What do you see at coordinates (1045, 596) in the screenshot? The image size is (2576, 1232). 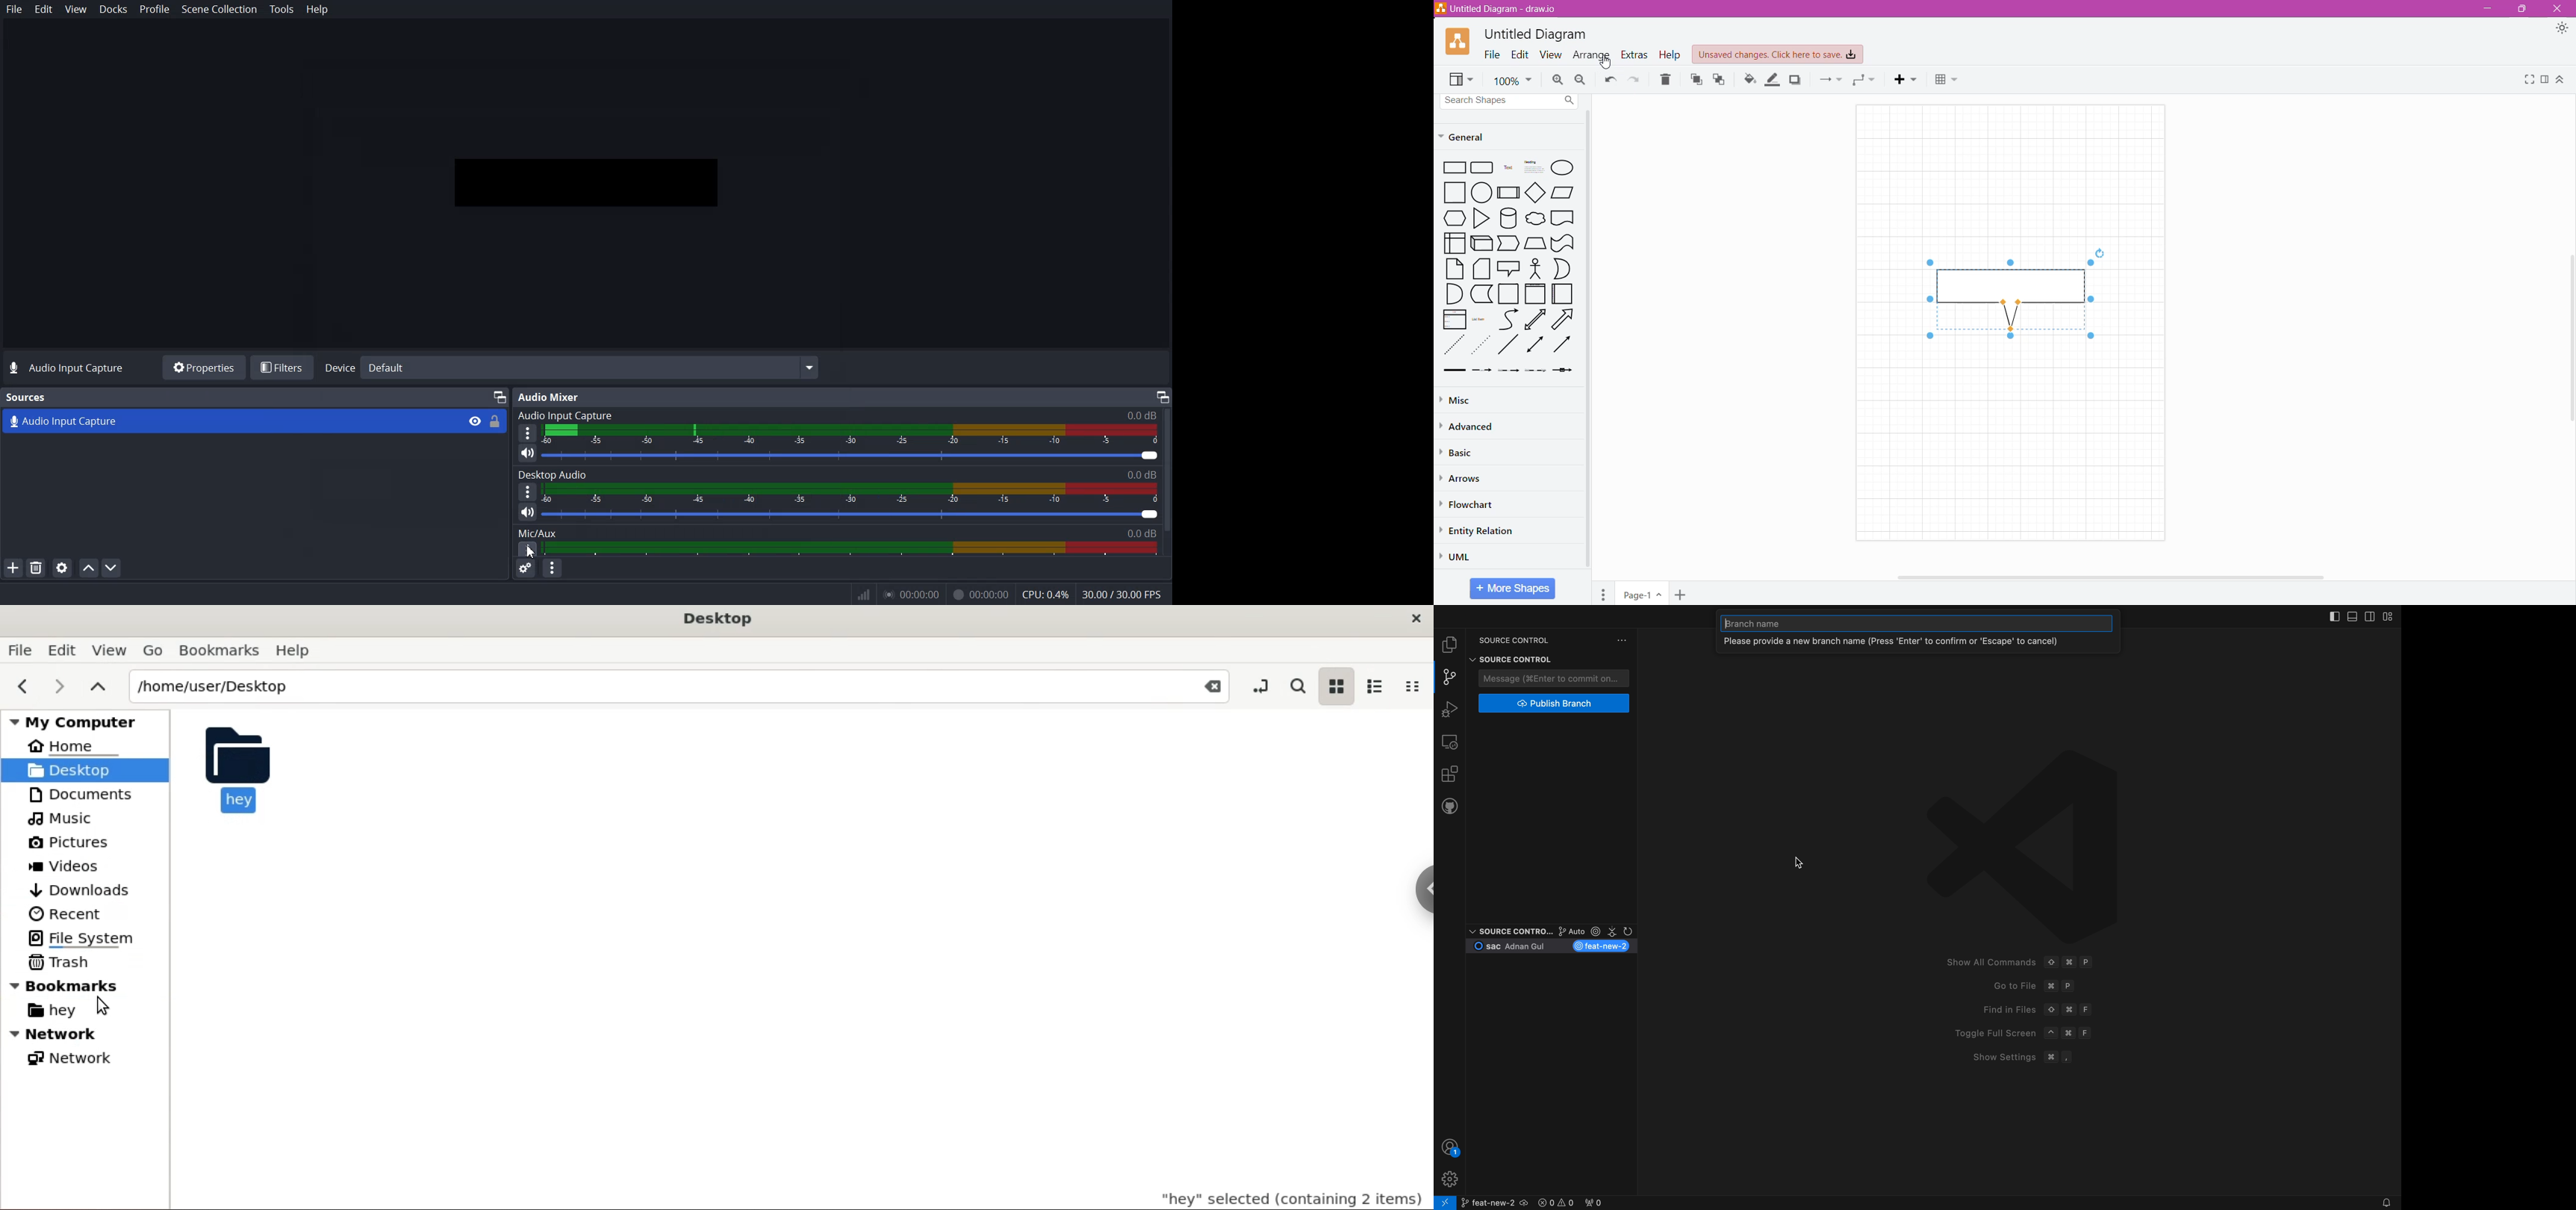 I see `CPU: 0.3%` at bounding box center [1045, 596].